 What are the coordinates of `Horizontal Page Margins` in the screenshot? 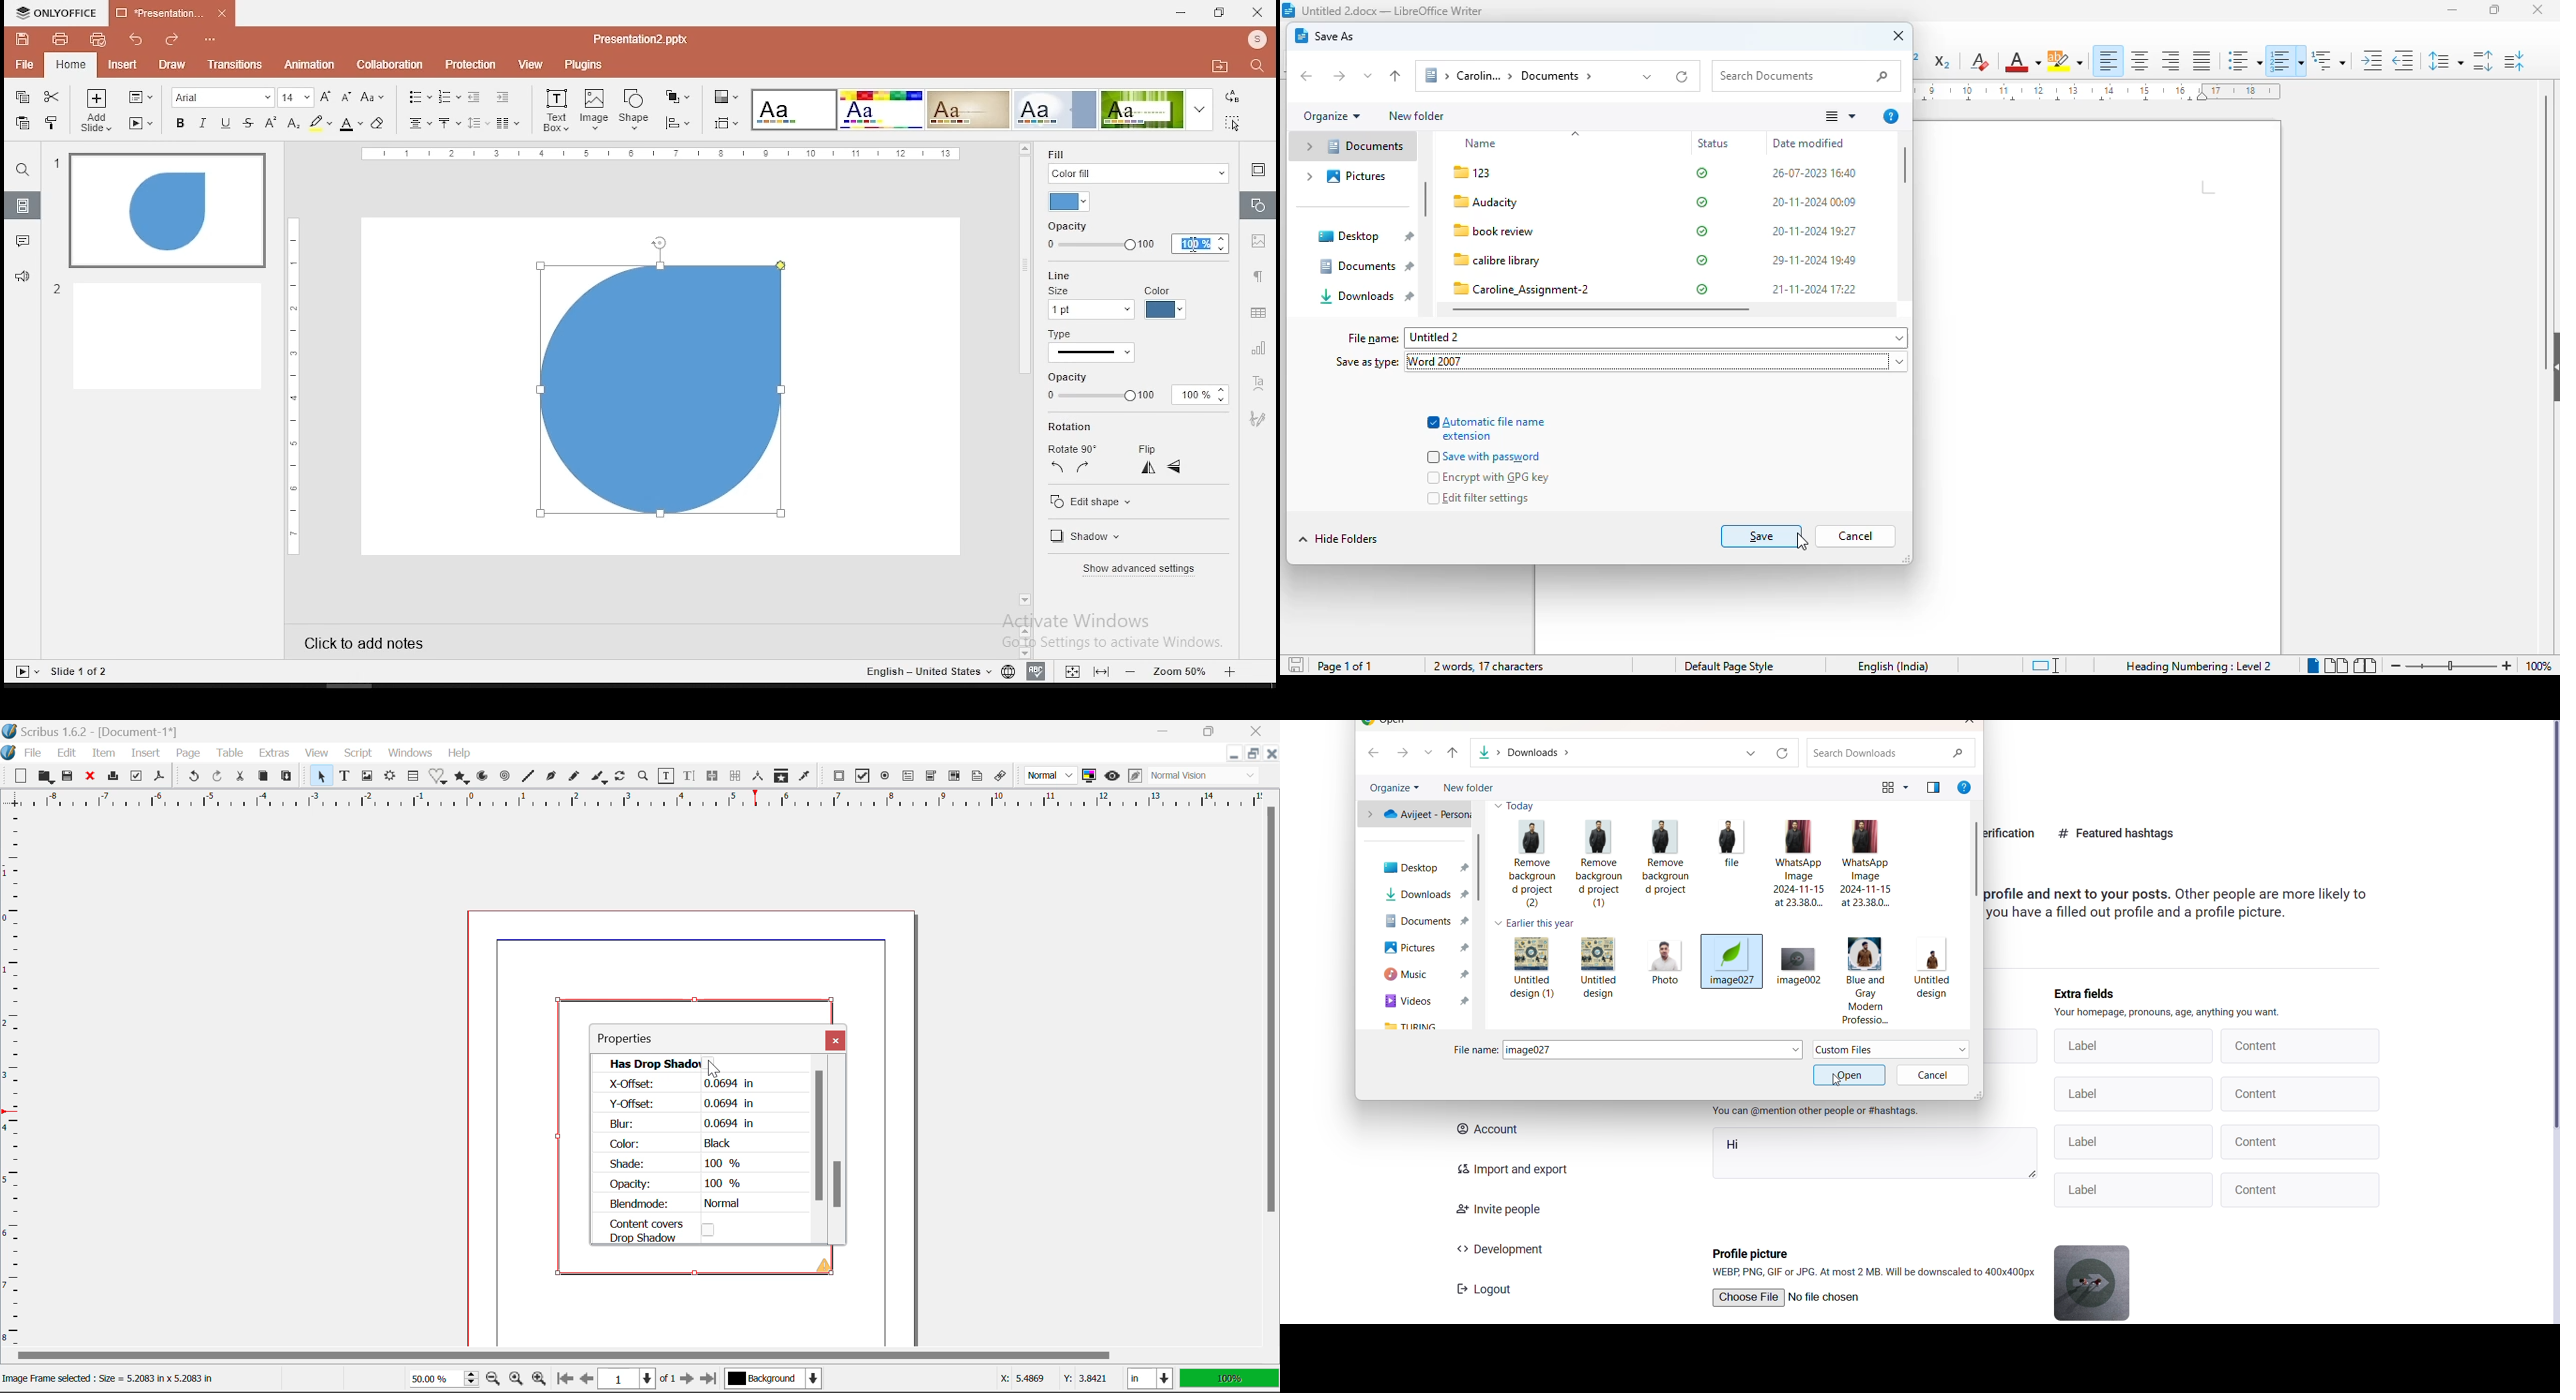 It's located at (16, 1083).